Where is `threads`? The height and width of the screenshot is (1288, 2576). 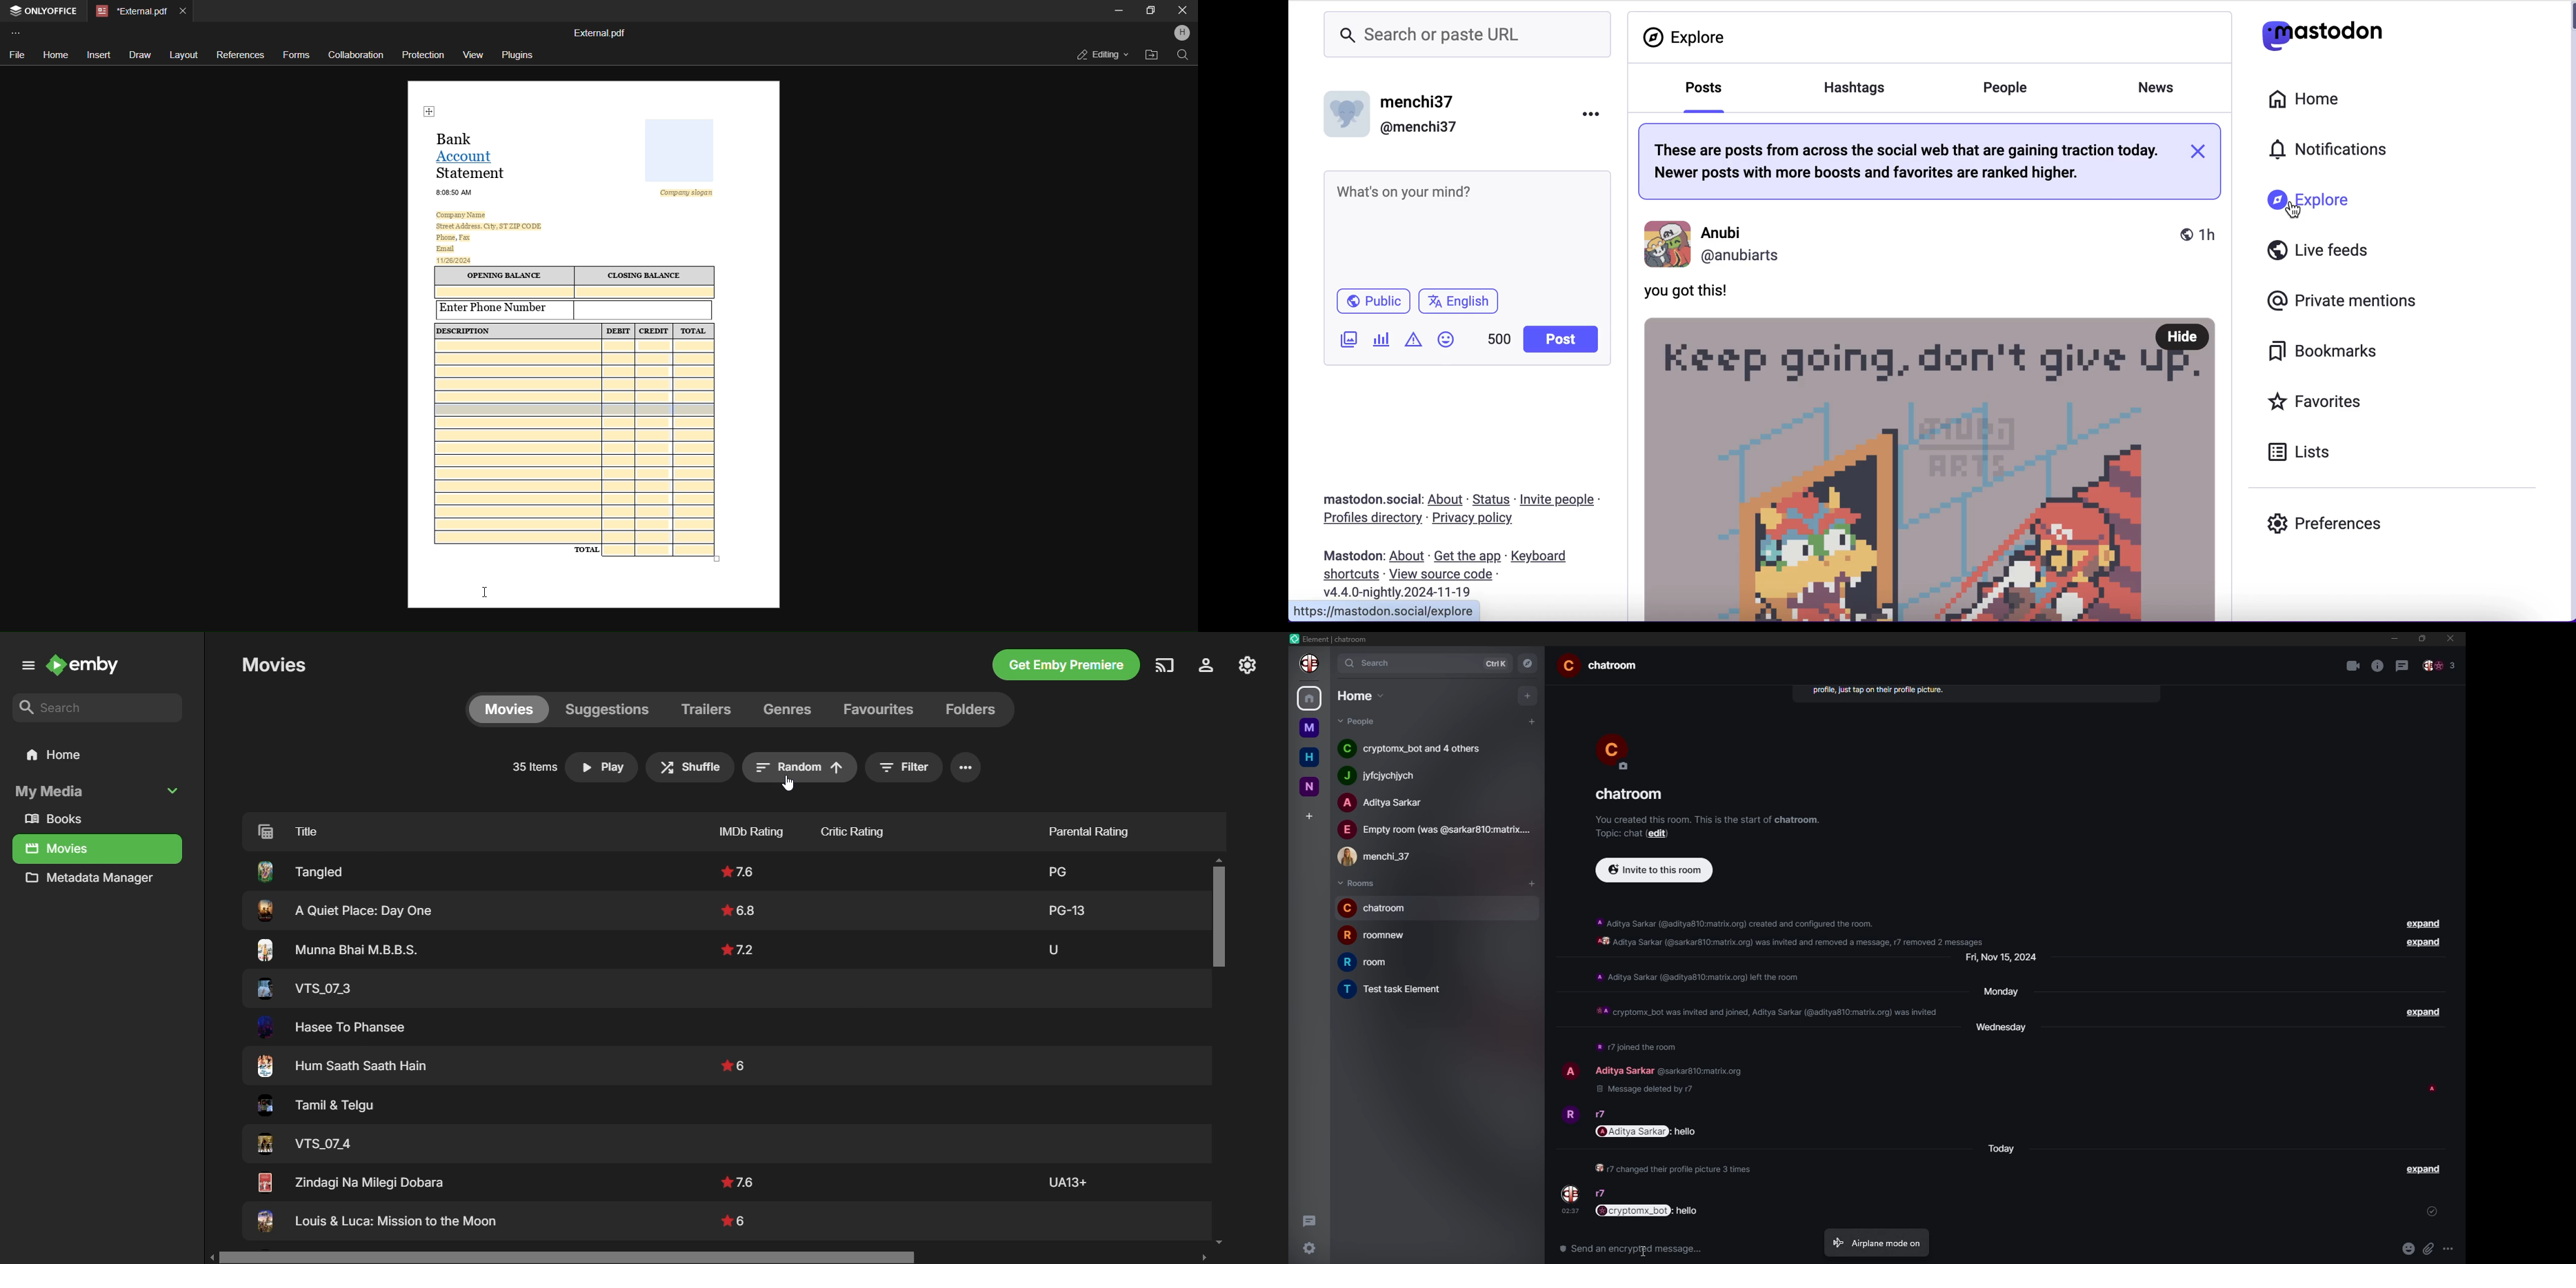 threads is located at coordinates (2402, 665).